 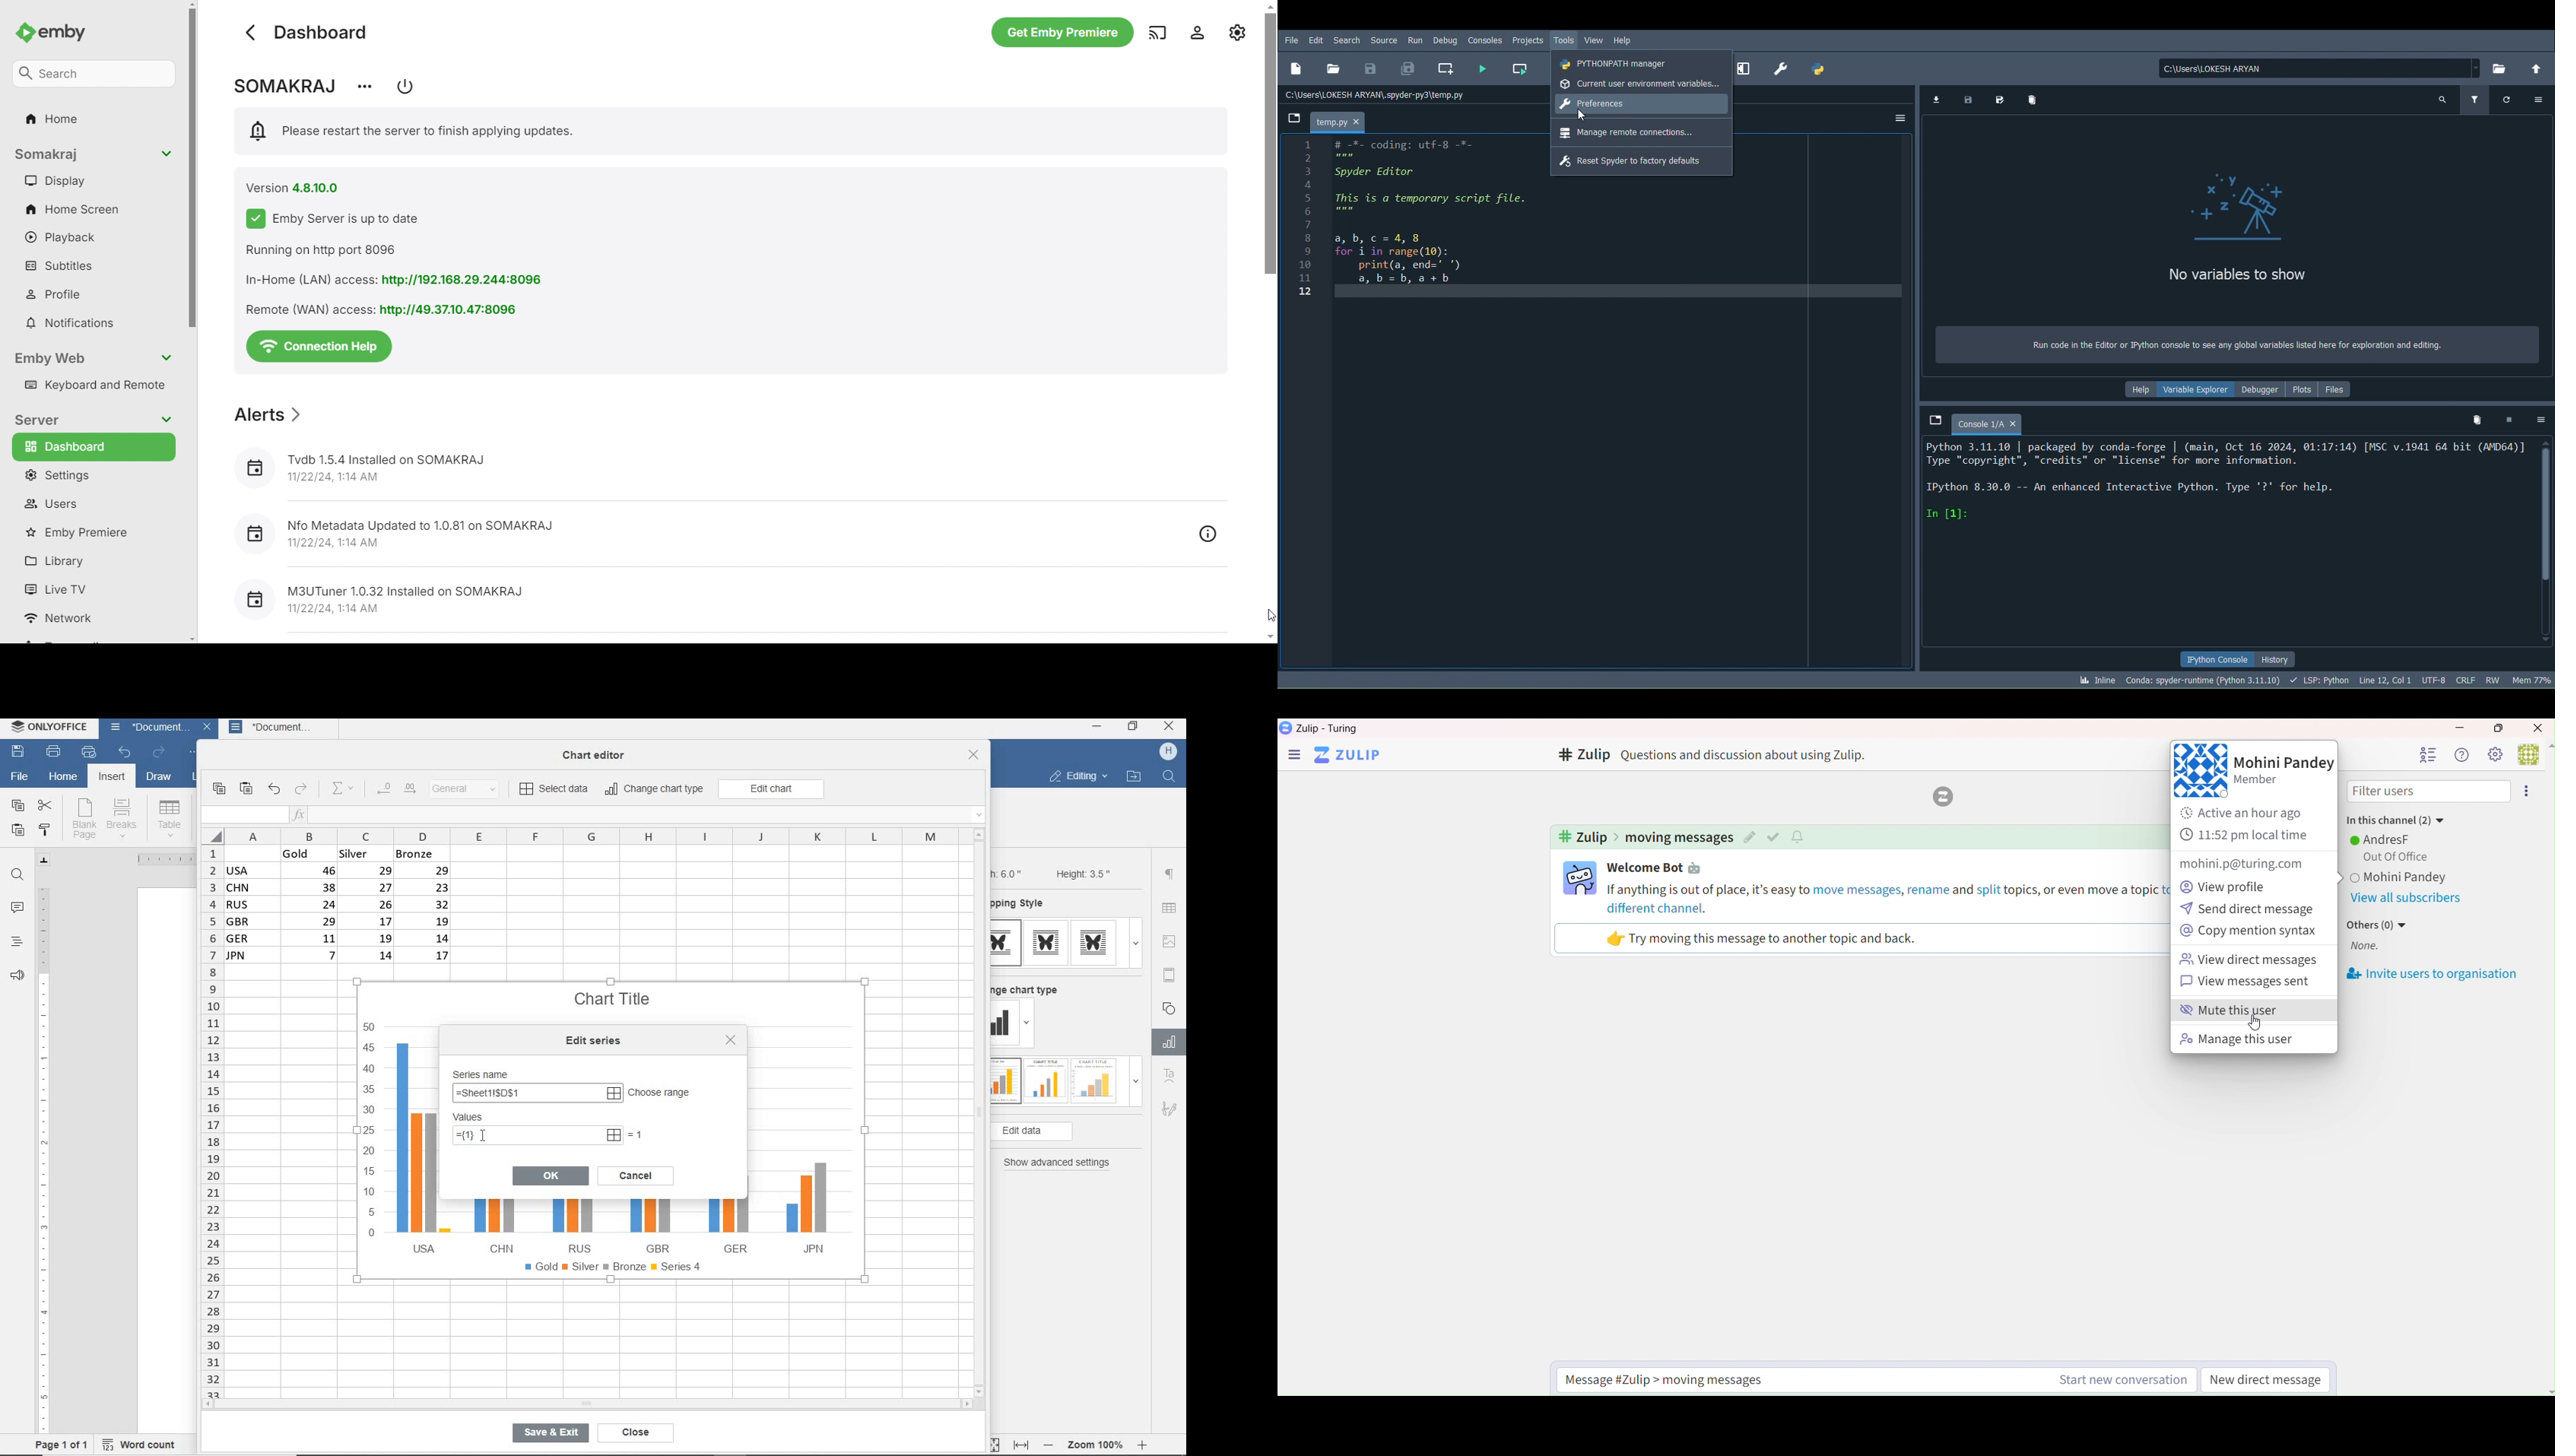 I want to click on paste, so click(x=18, y=832).